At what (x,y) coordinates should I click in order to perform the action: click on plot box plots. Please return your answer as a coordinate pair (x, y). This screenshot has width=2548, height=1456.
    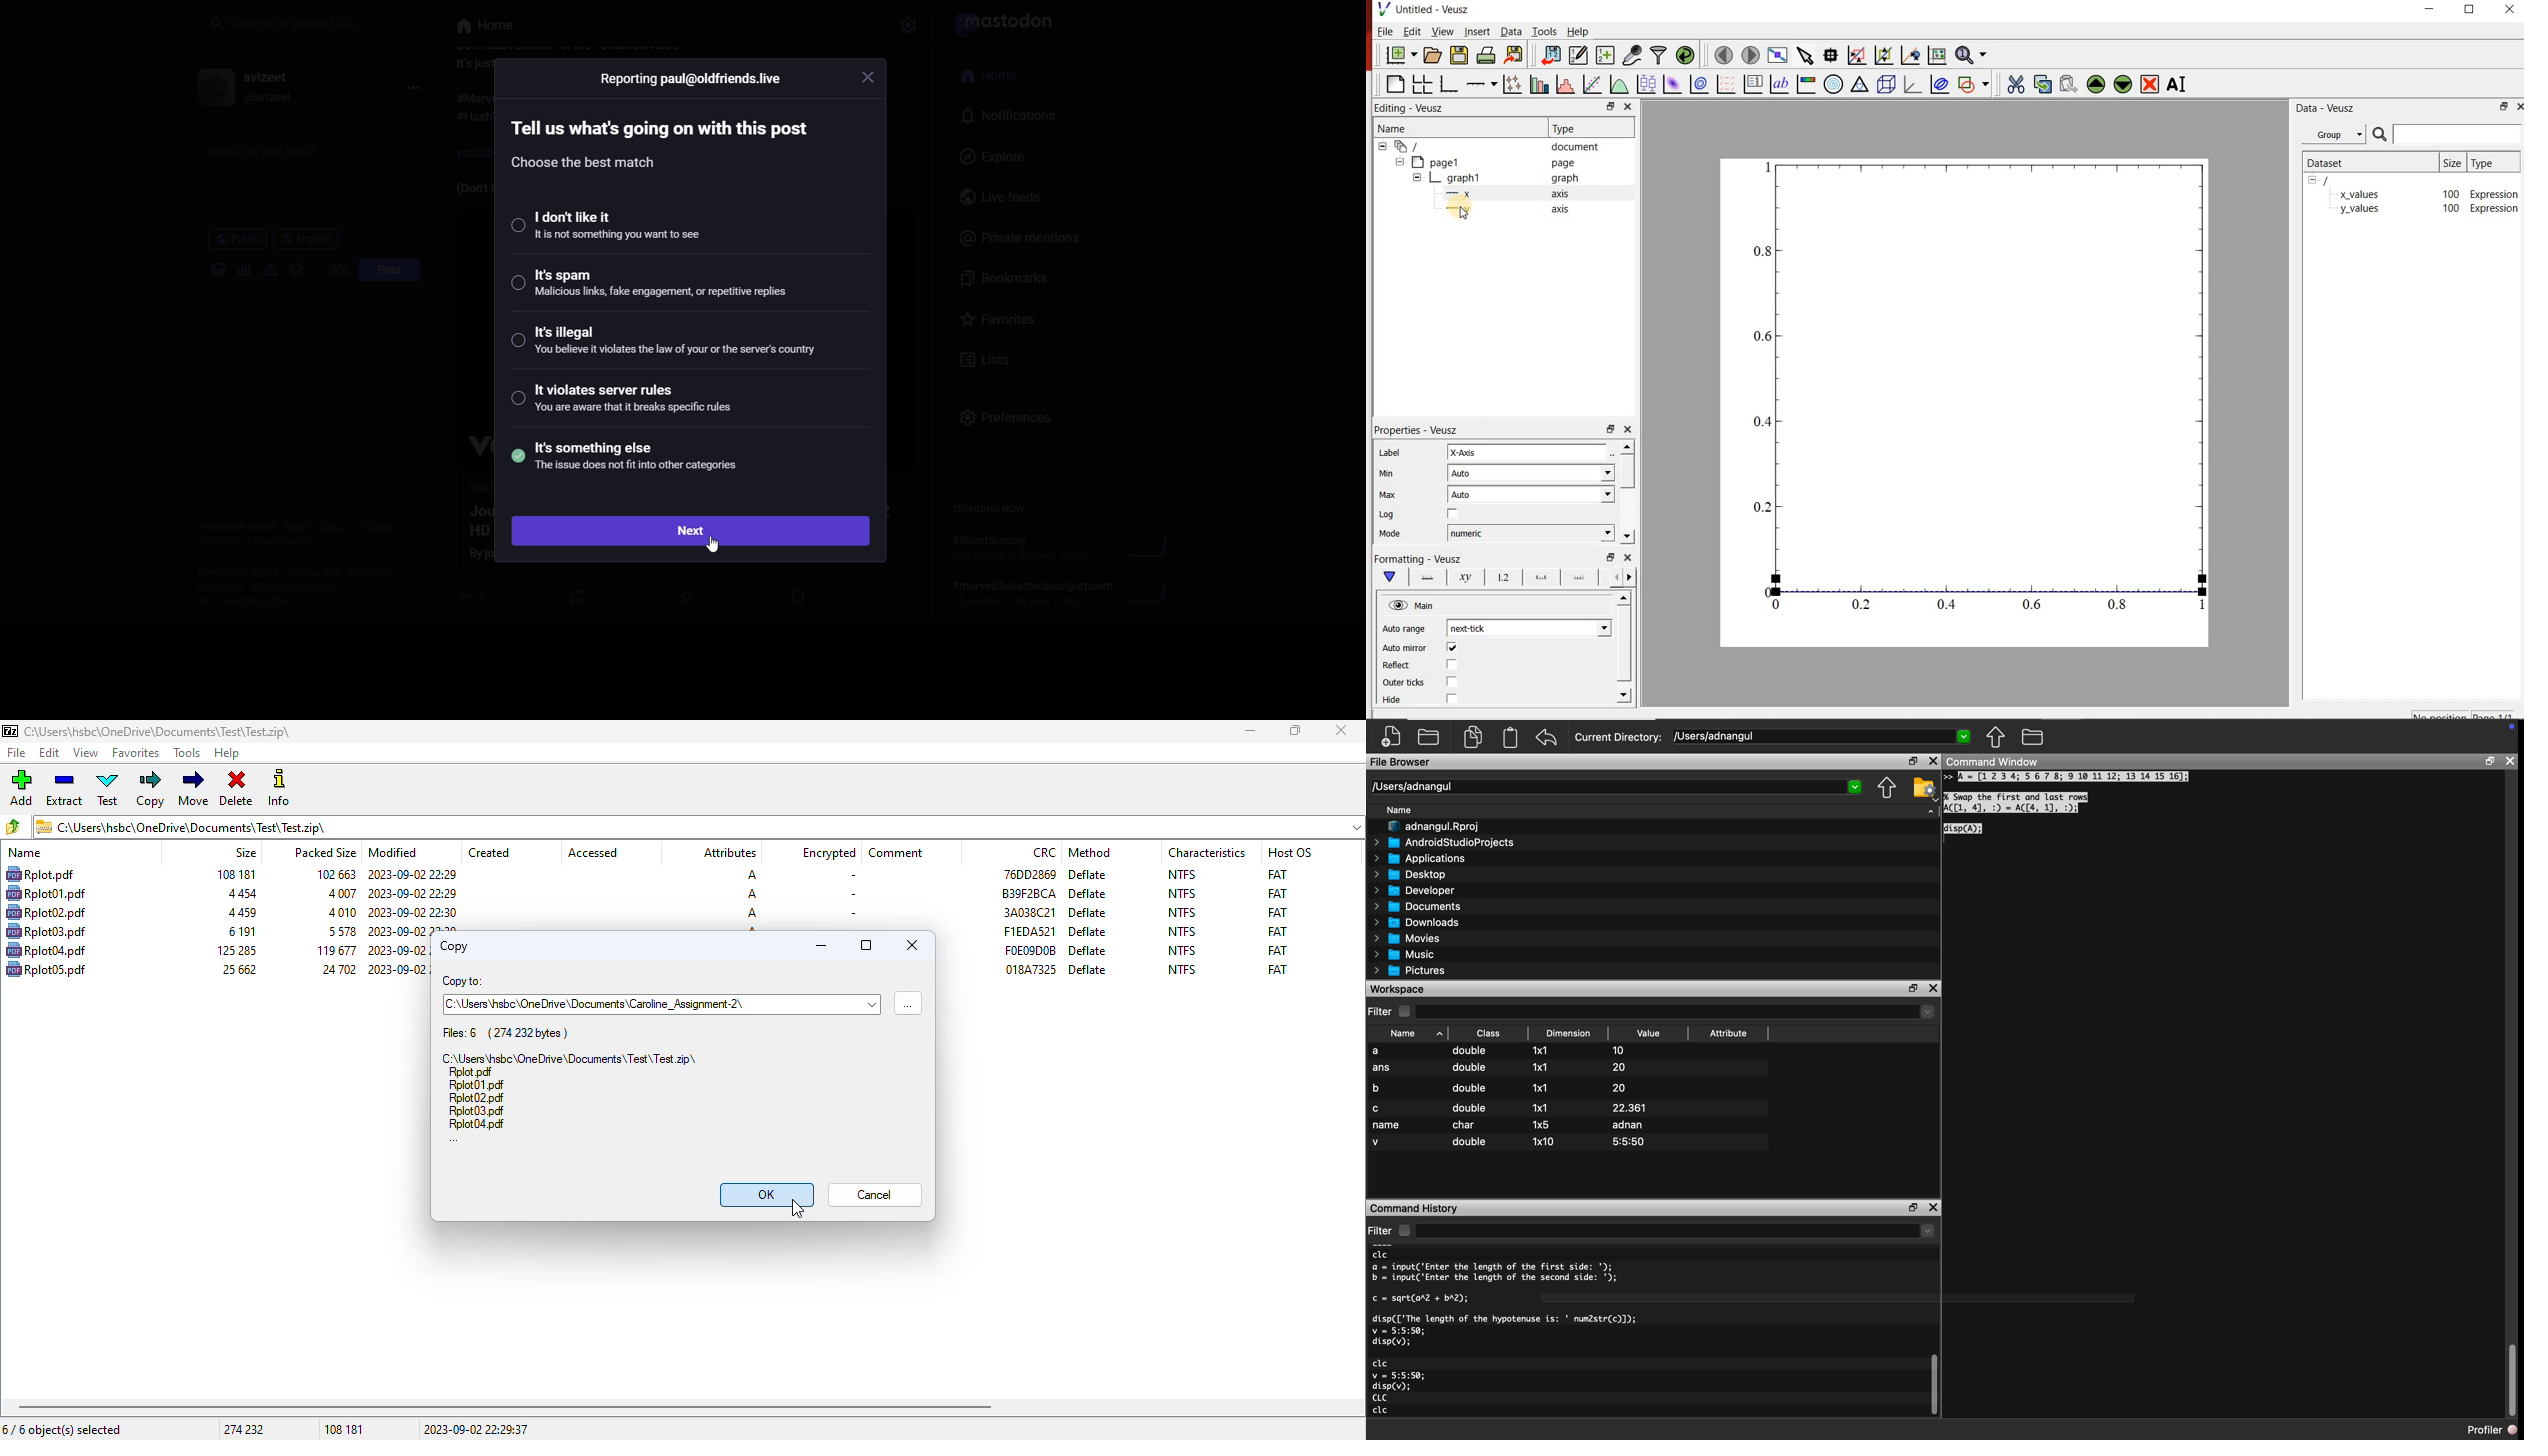
    Looking at the image, I should click on (1645, 83).